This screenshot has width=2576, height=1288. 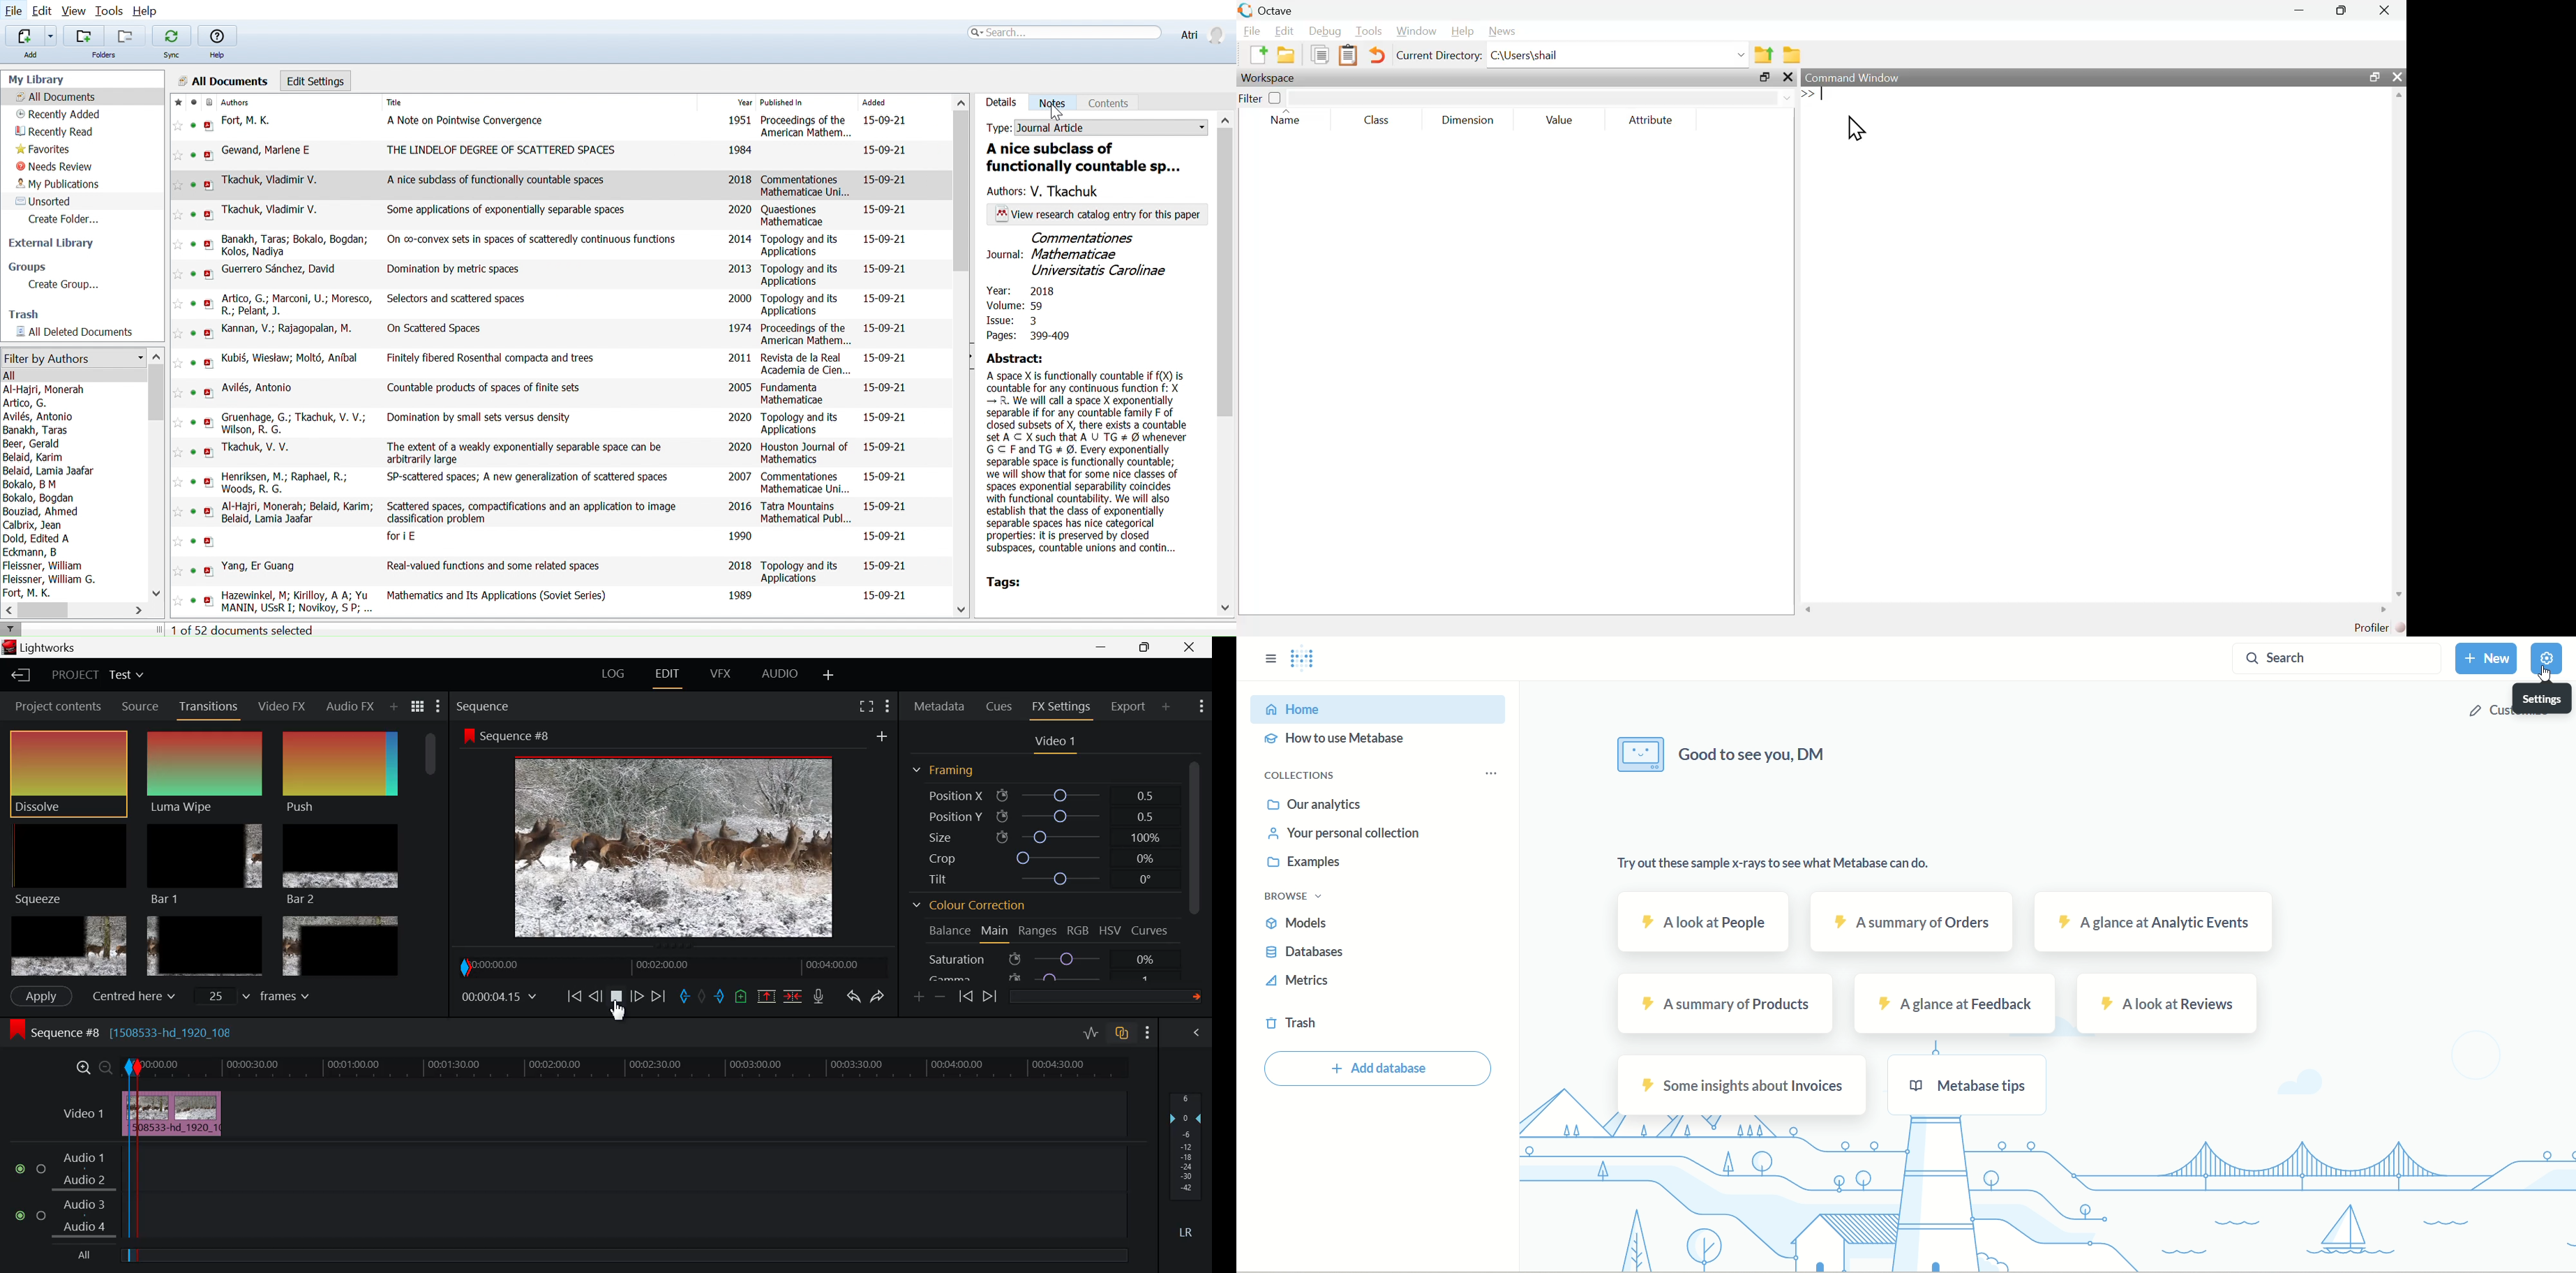 What do you see at coordinates (1050, 190) in the screenshot?
I see `Author of the paper` at bounding box center [1050, 190].